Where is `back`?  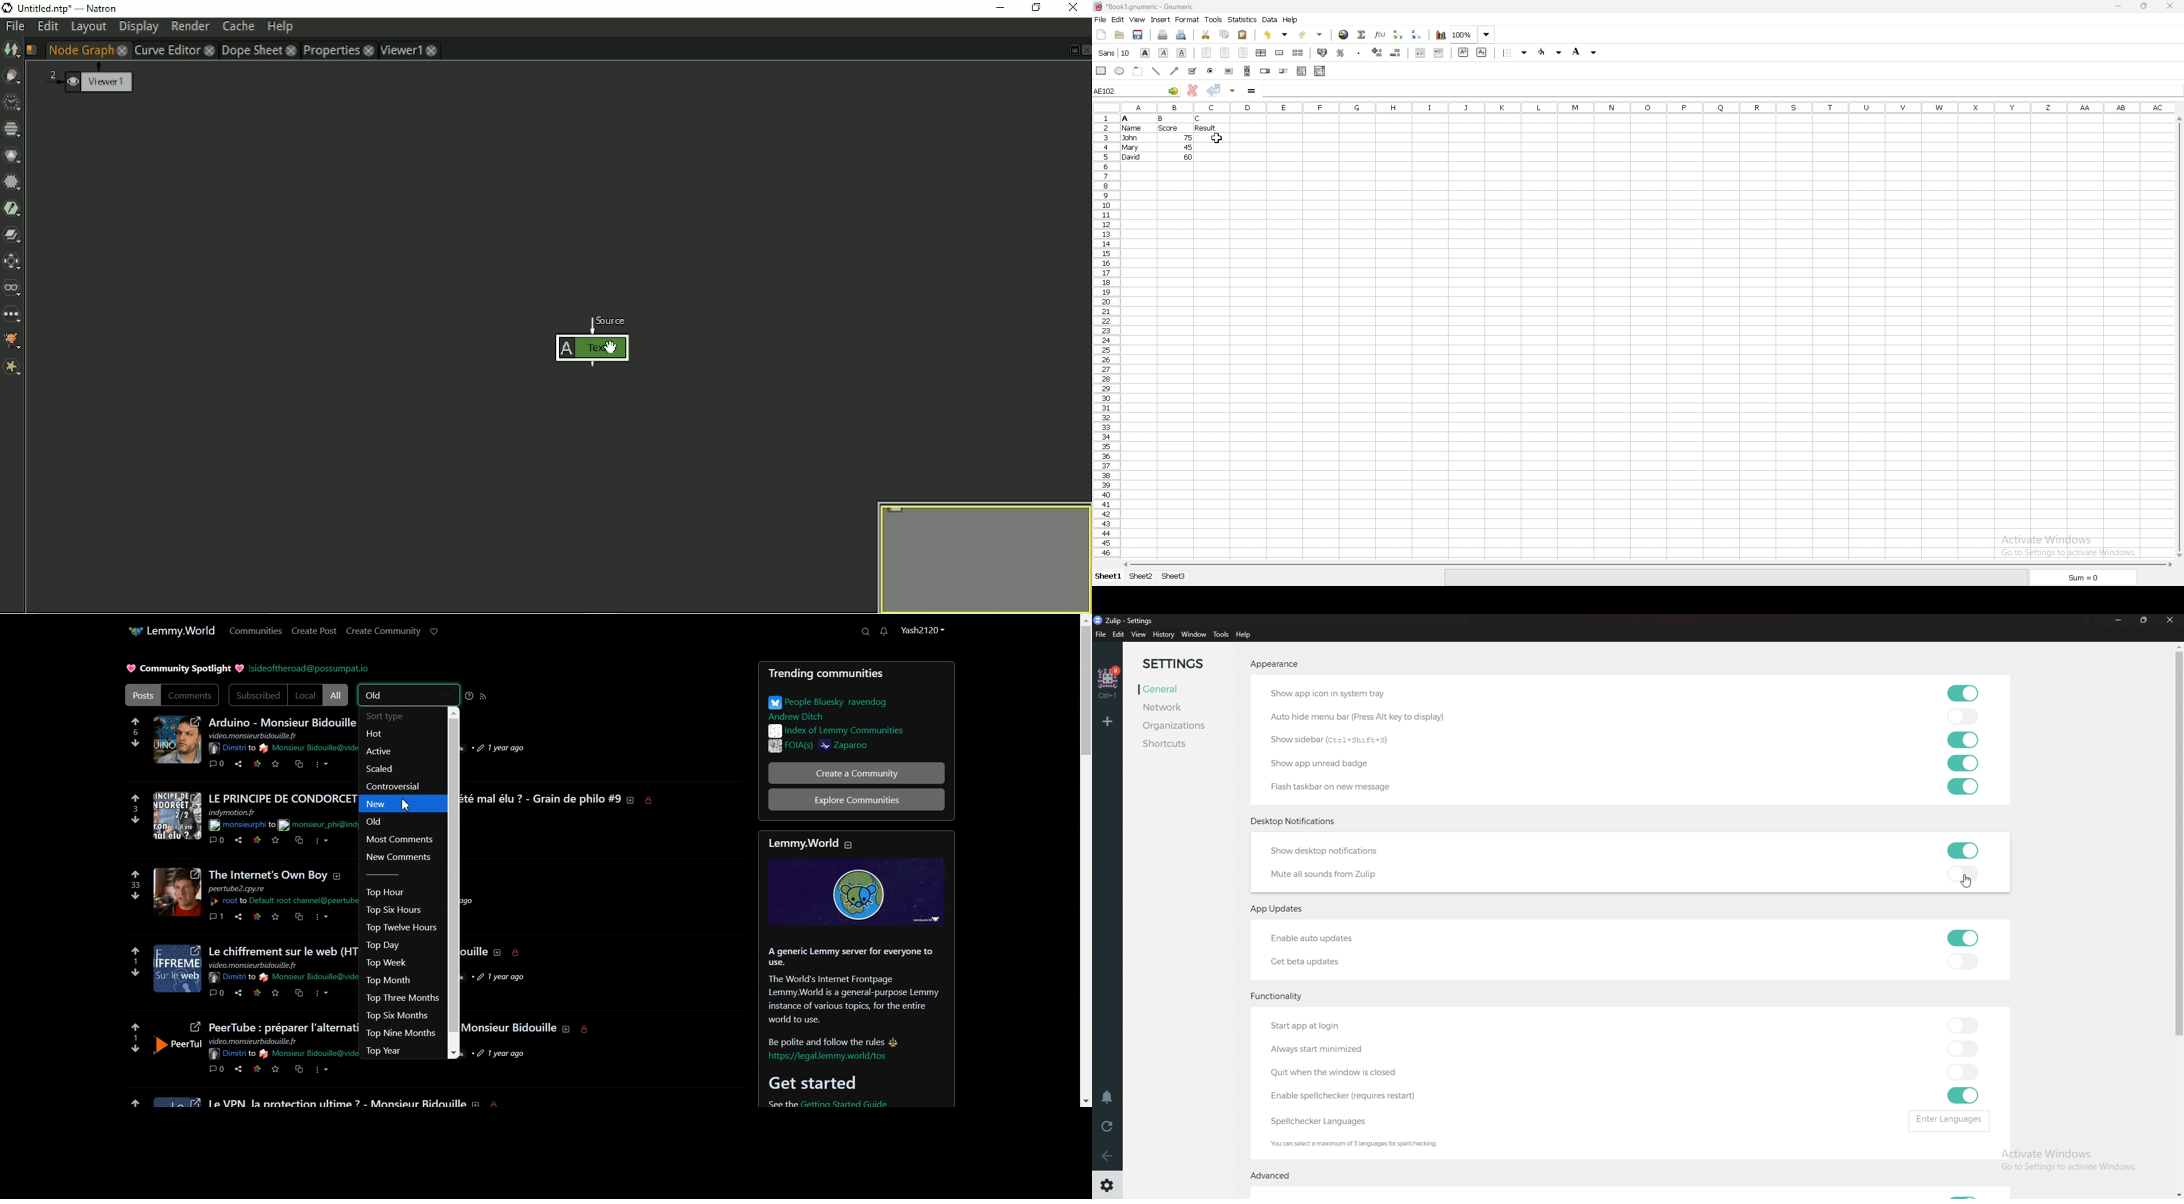 back is located at coordinates (1108, 1157).